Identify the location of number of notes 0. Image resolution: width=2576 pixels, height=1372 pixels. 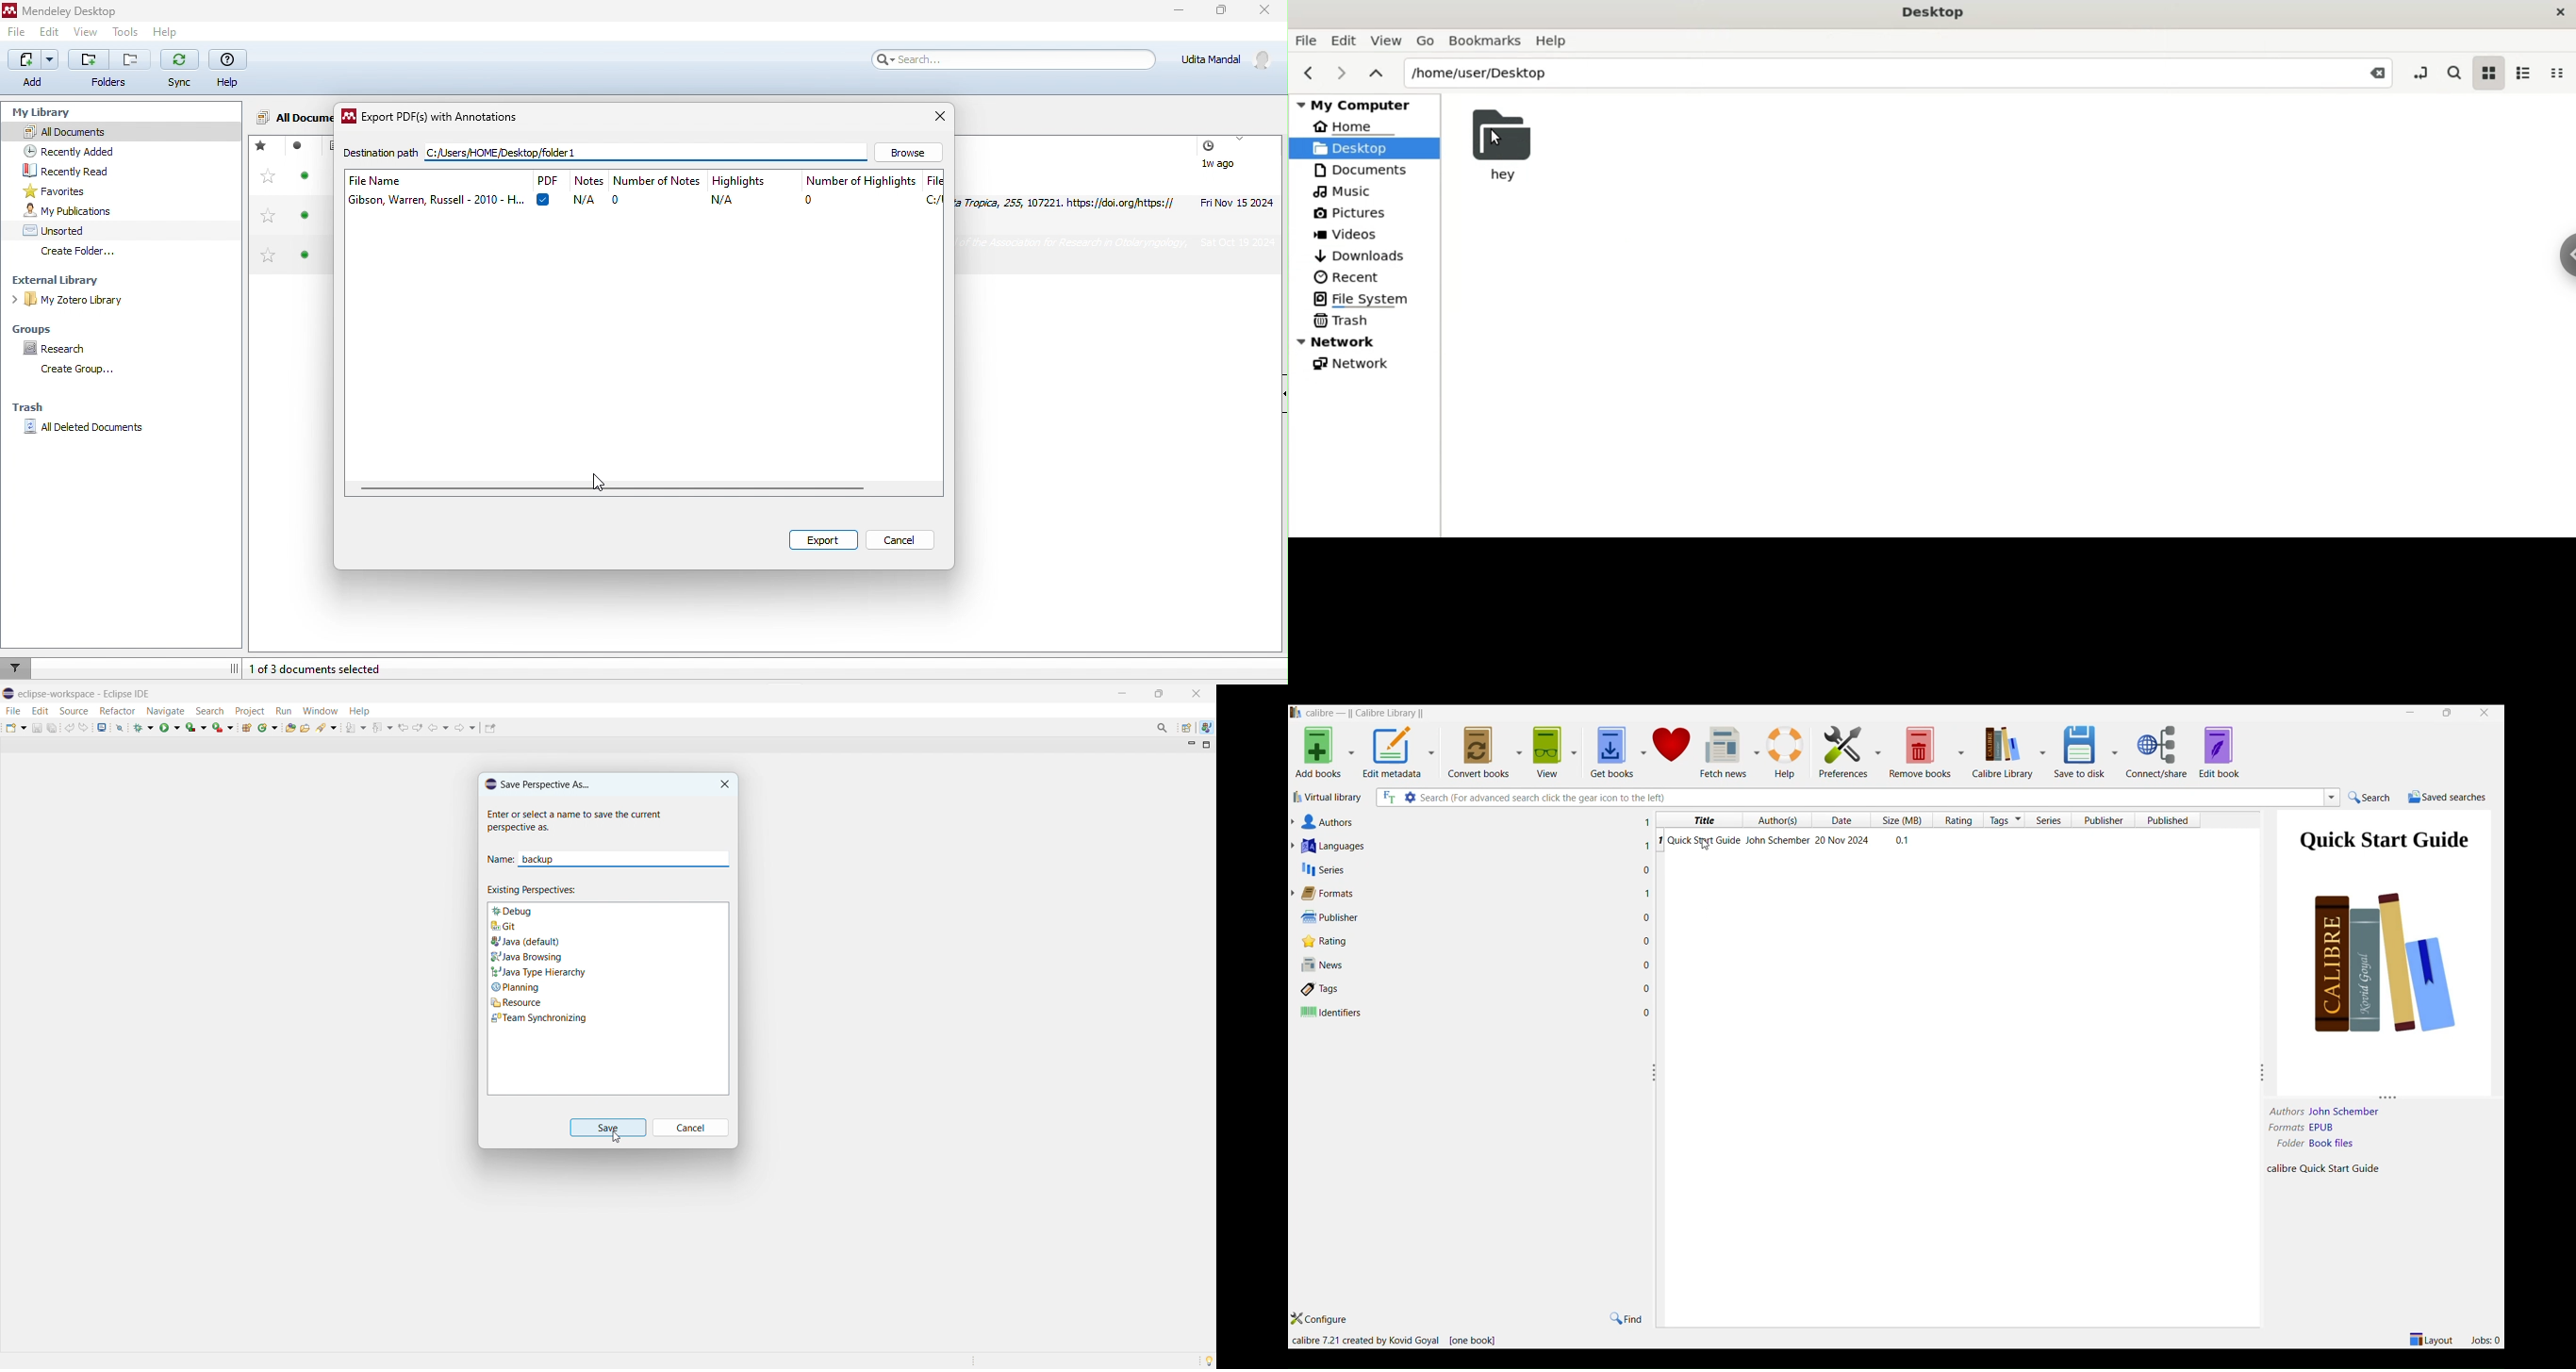
(657, 190).